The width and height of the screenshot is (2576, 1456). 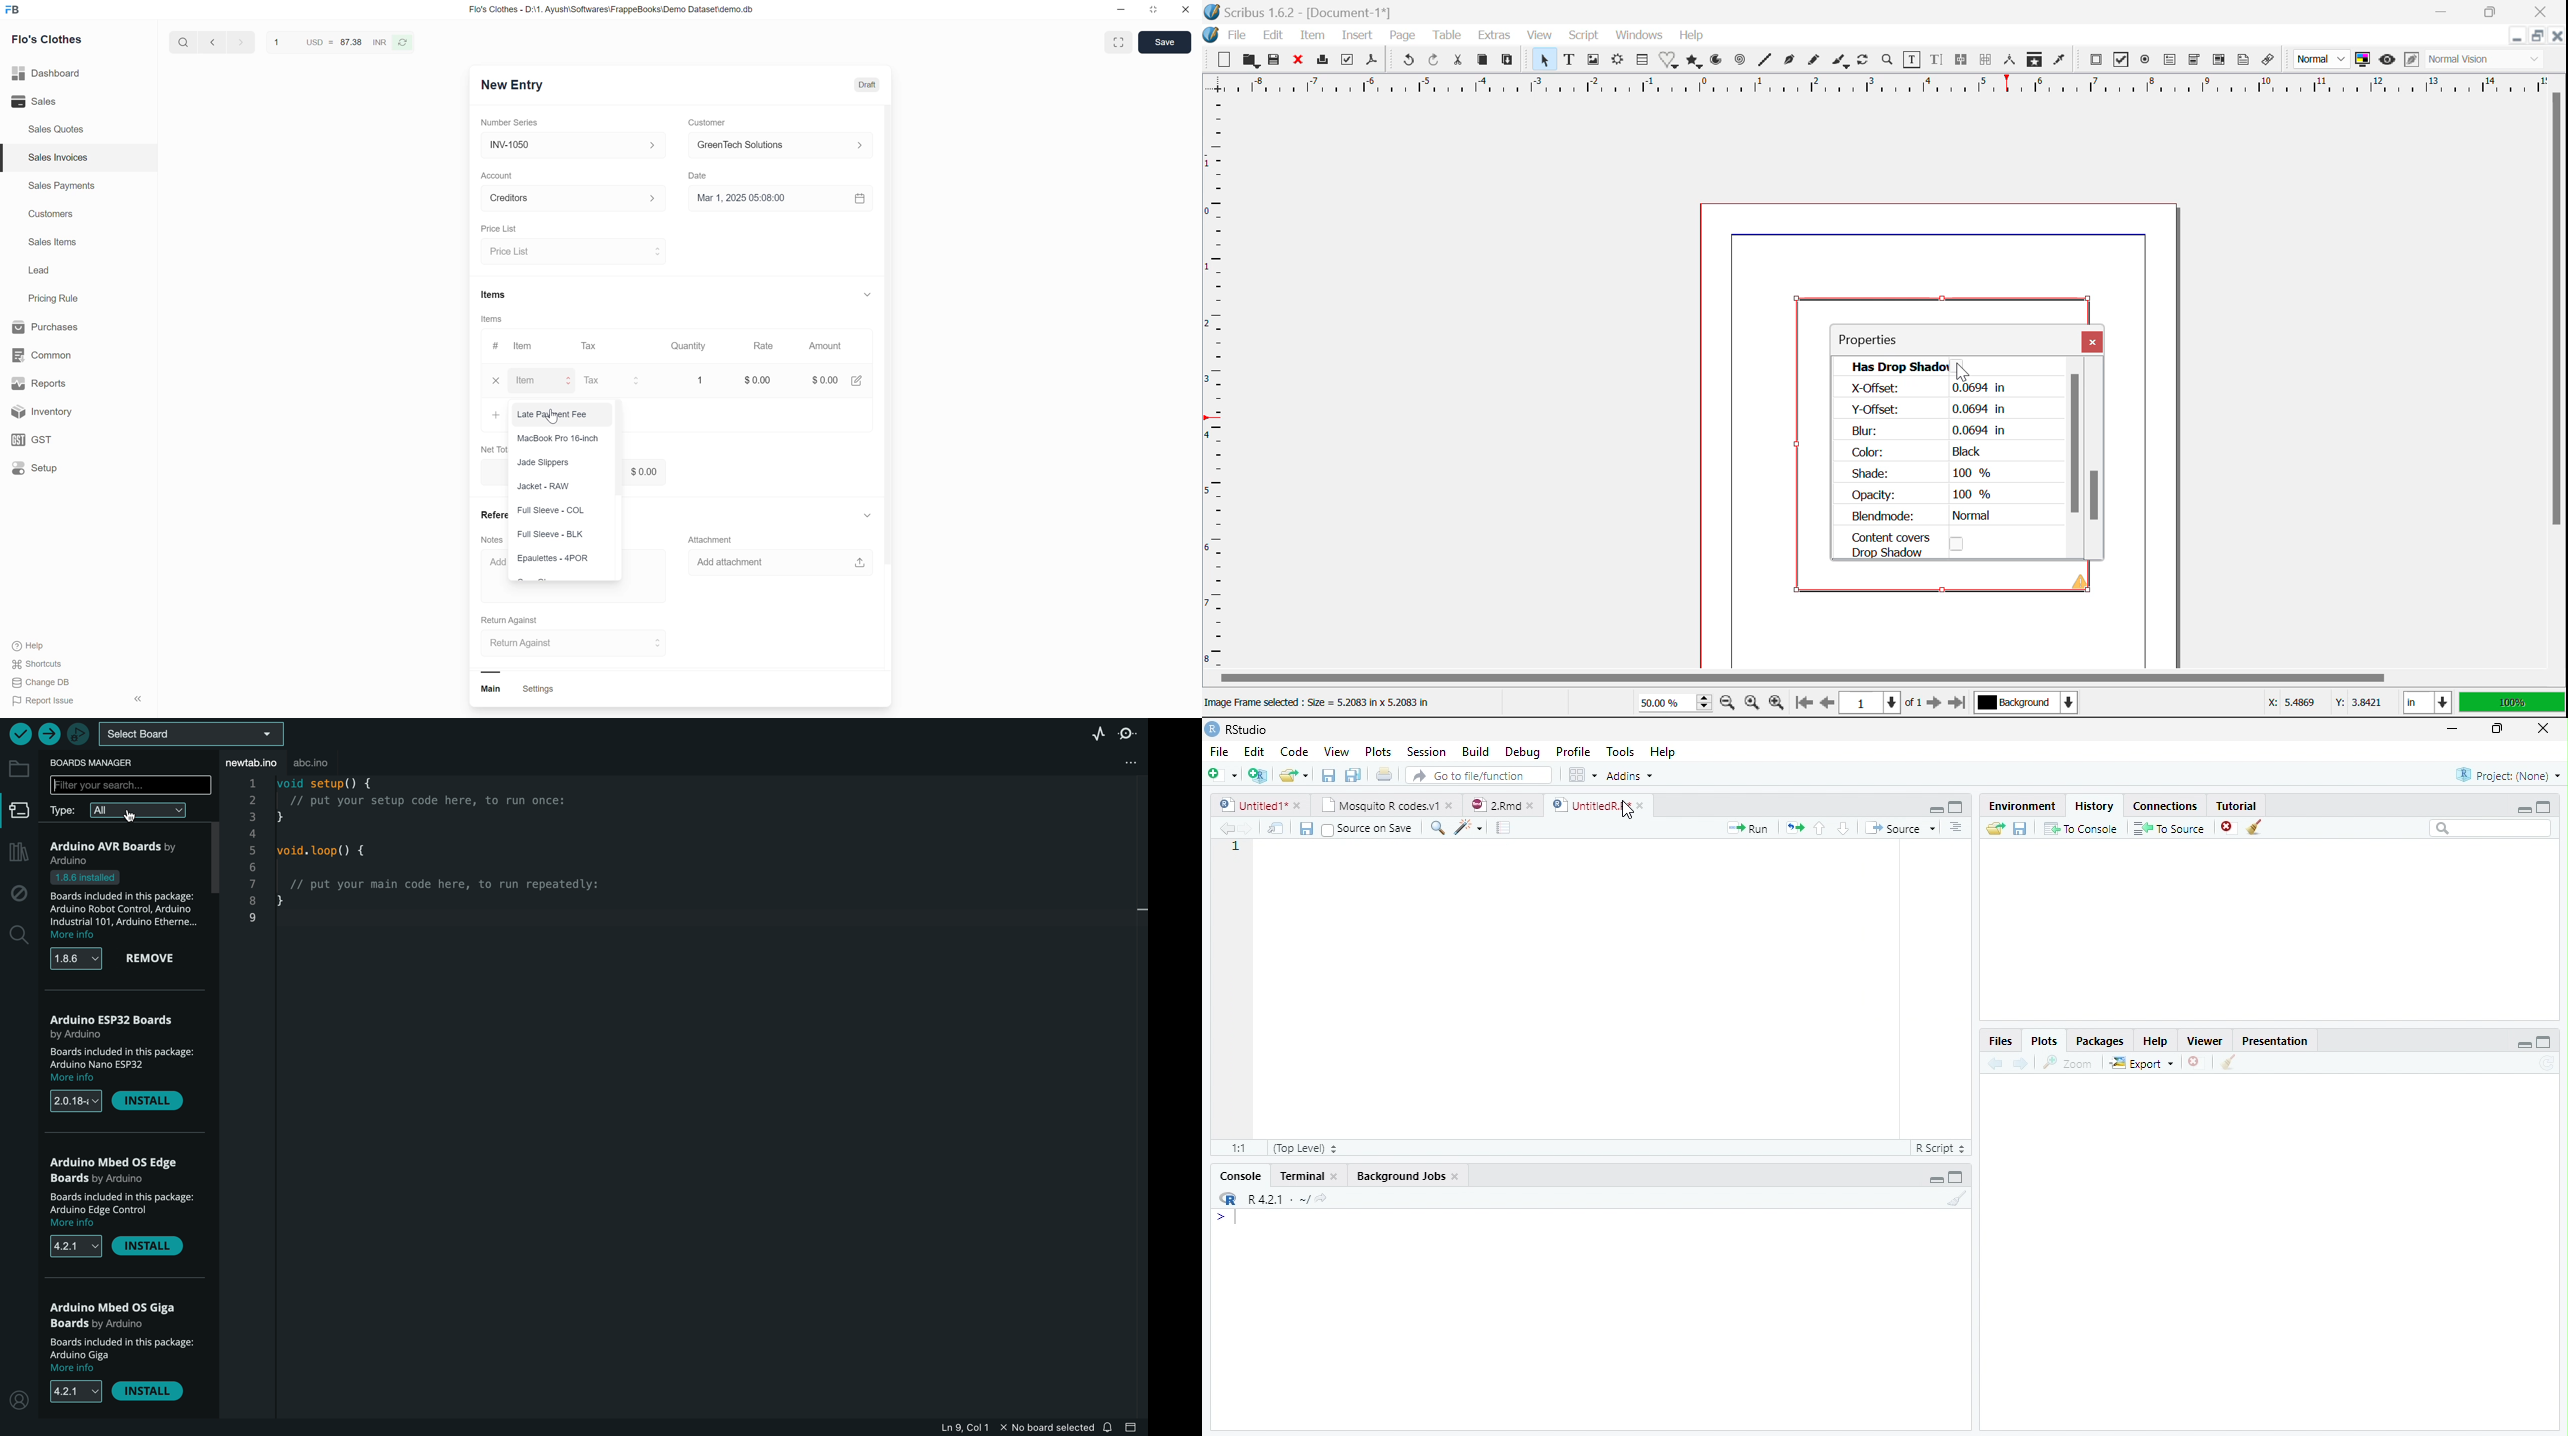 I want to click on Session, so click(x=1427, y=752).